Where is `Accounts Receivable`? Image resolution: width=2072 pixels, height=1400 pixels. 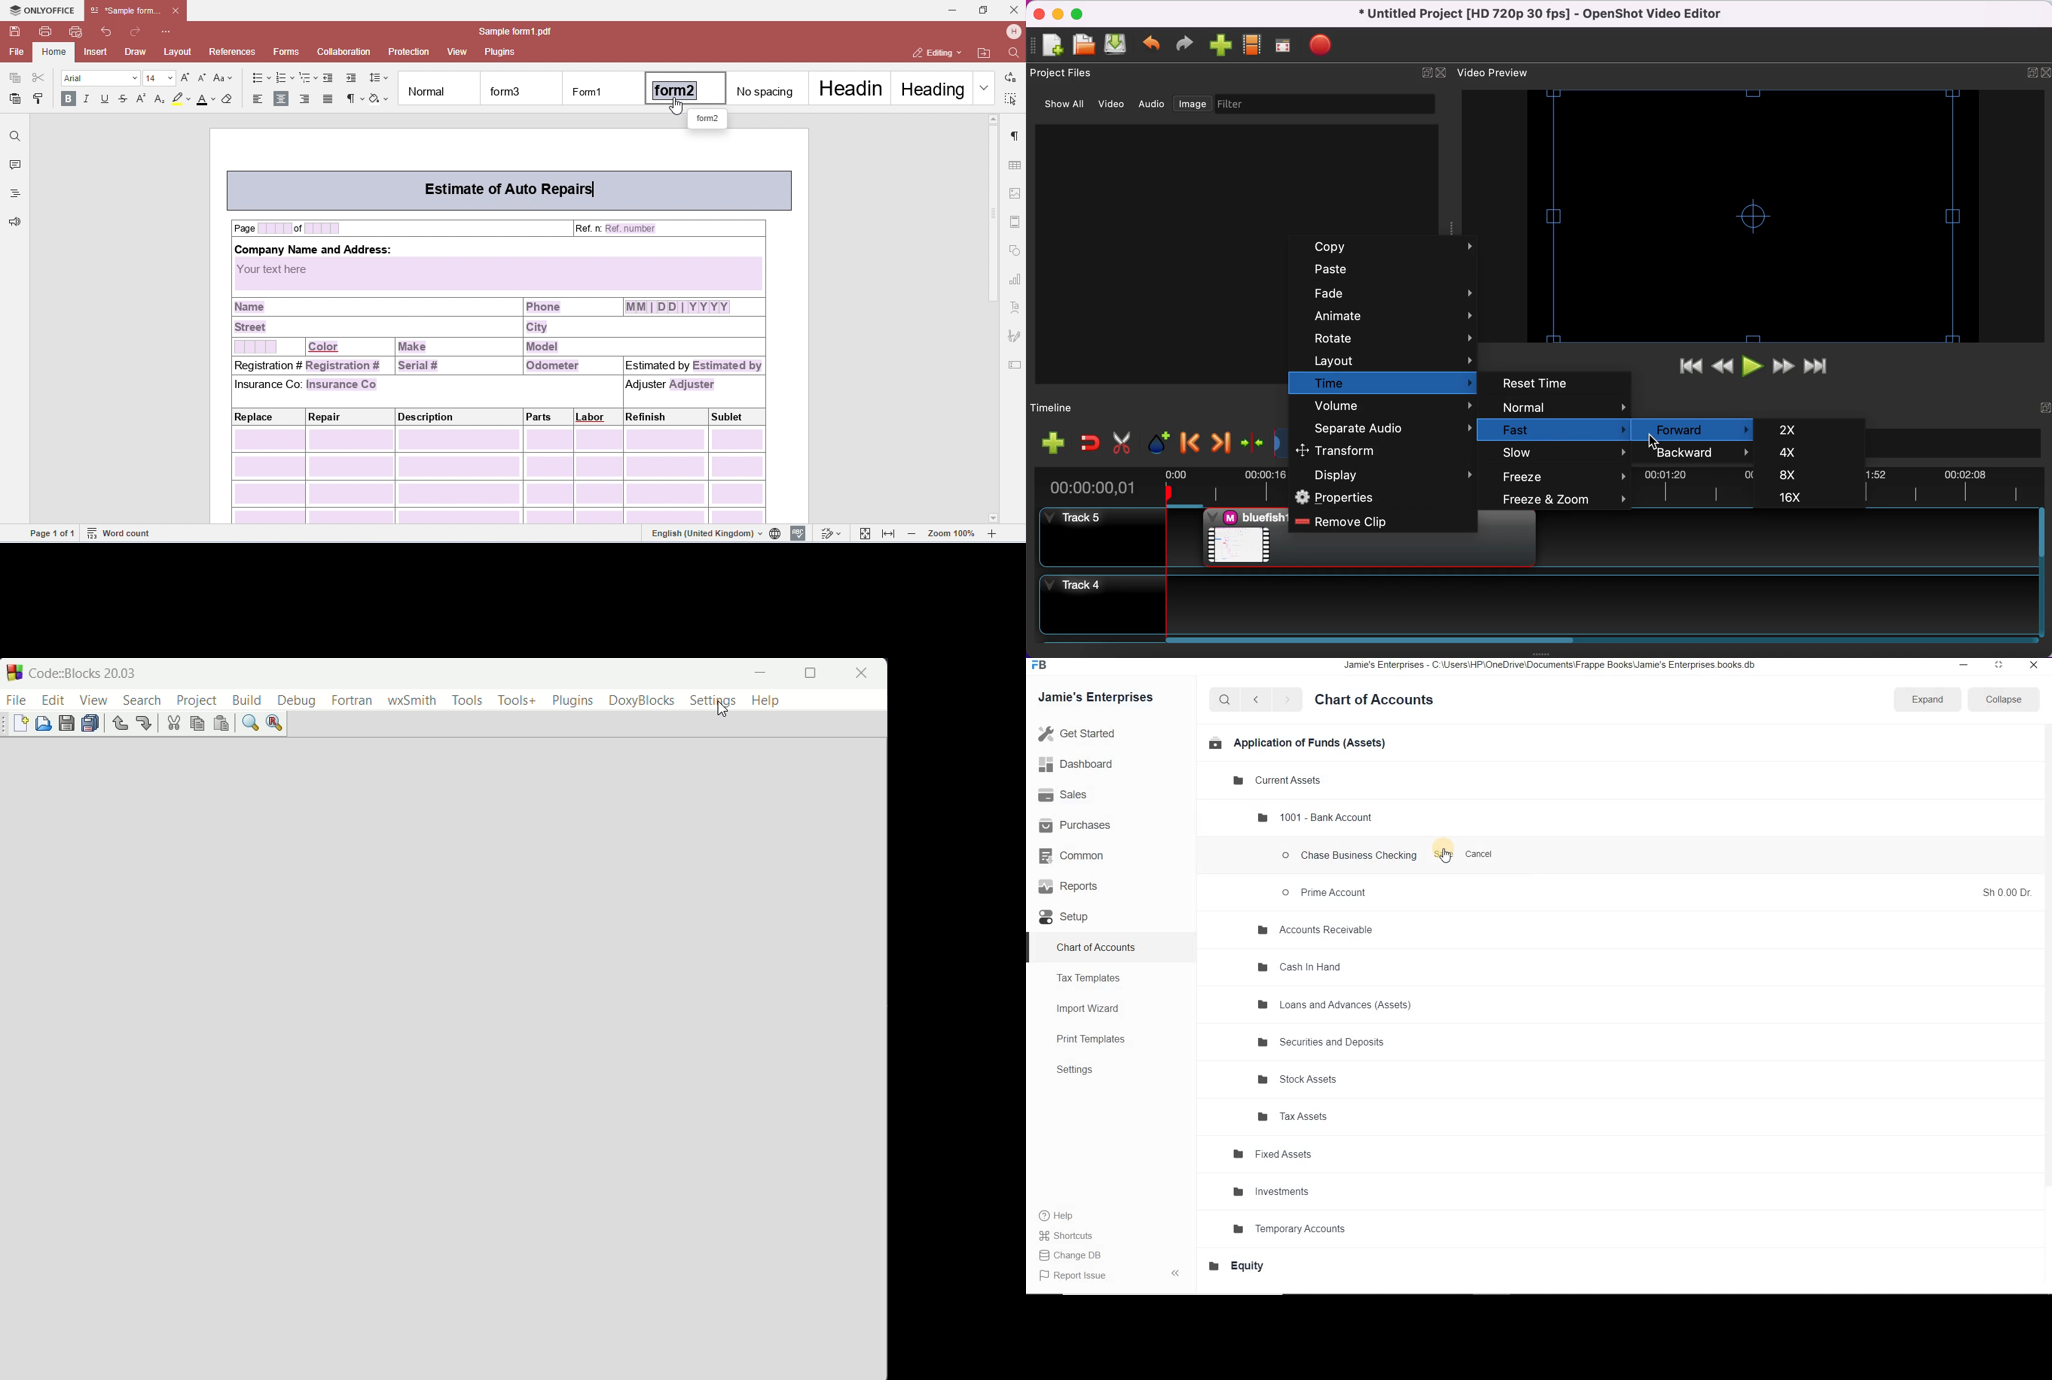
Accounts Receivable is located at coordinates (1314, 931).